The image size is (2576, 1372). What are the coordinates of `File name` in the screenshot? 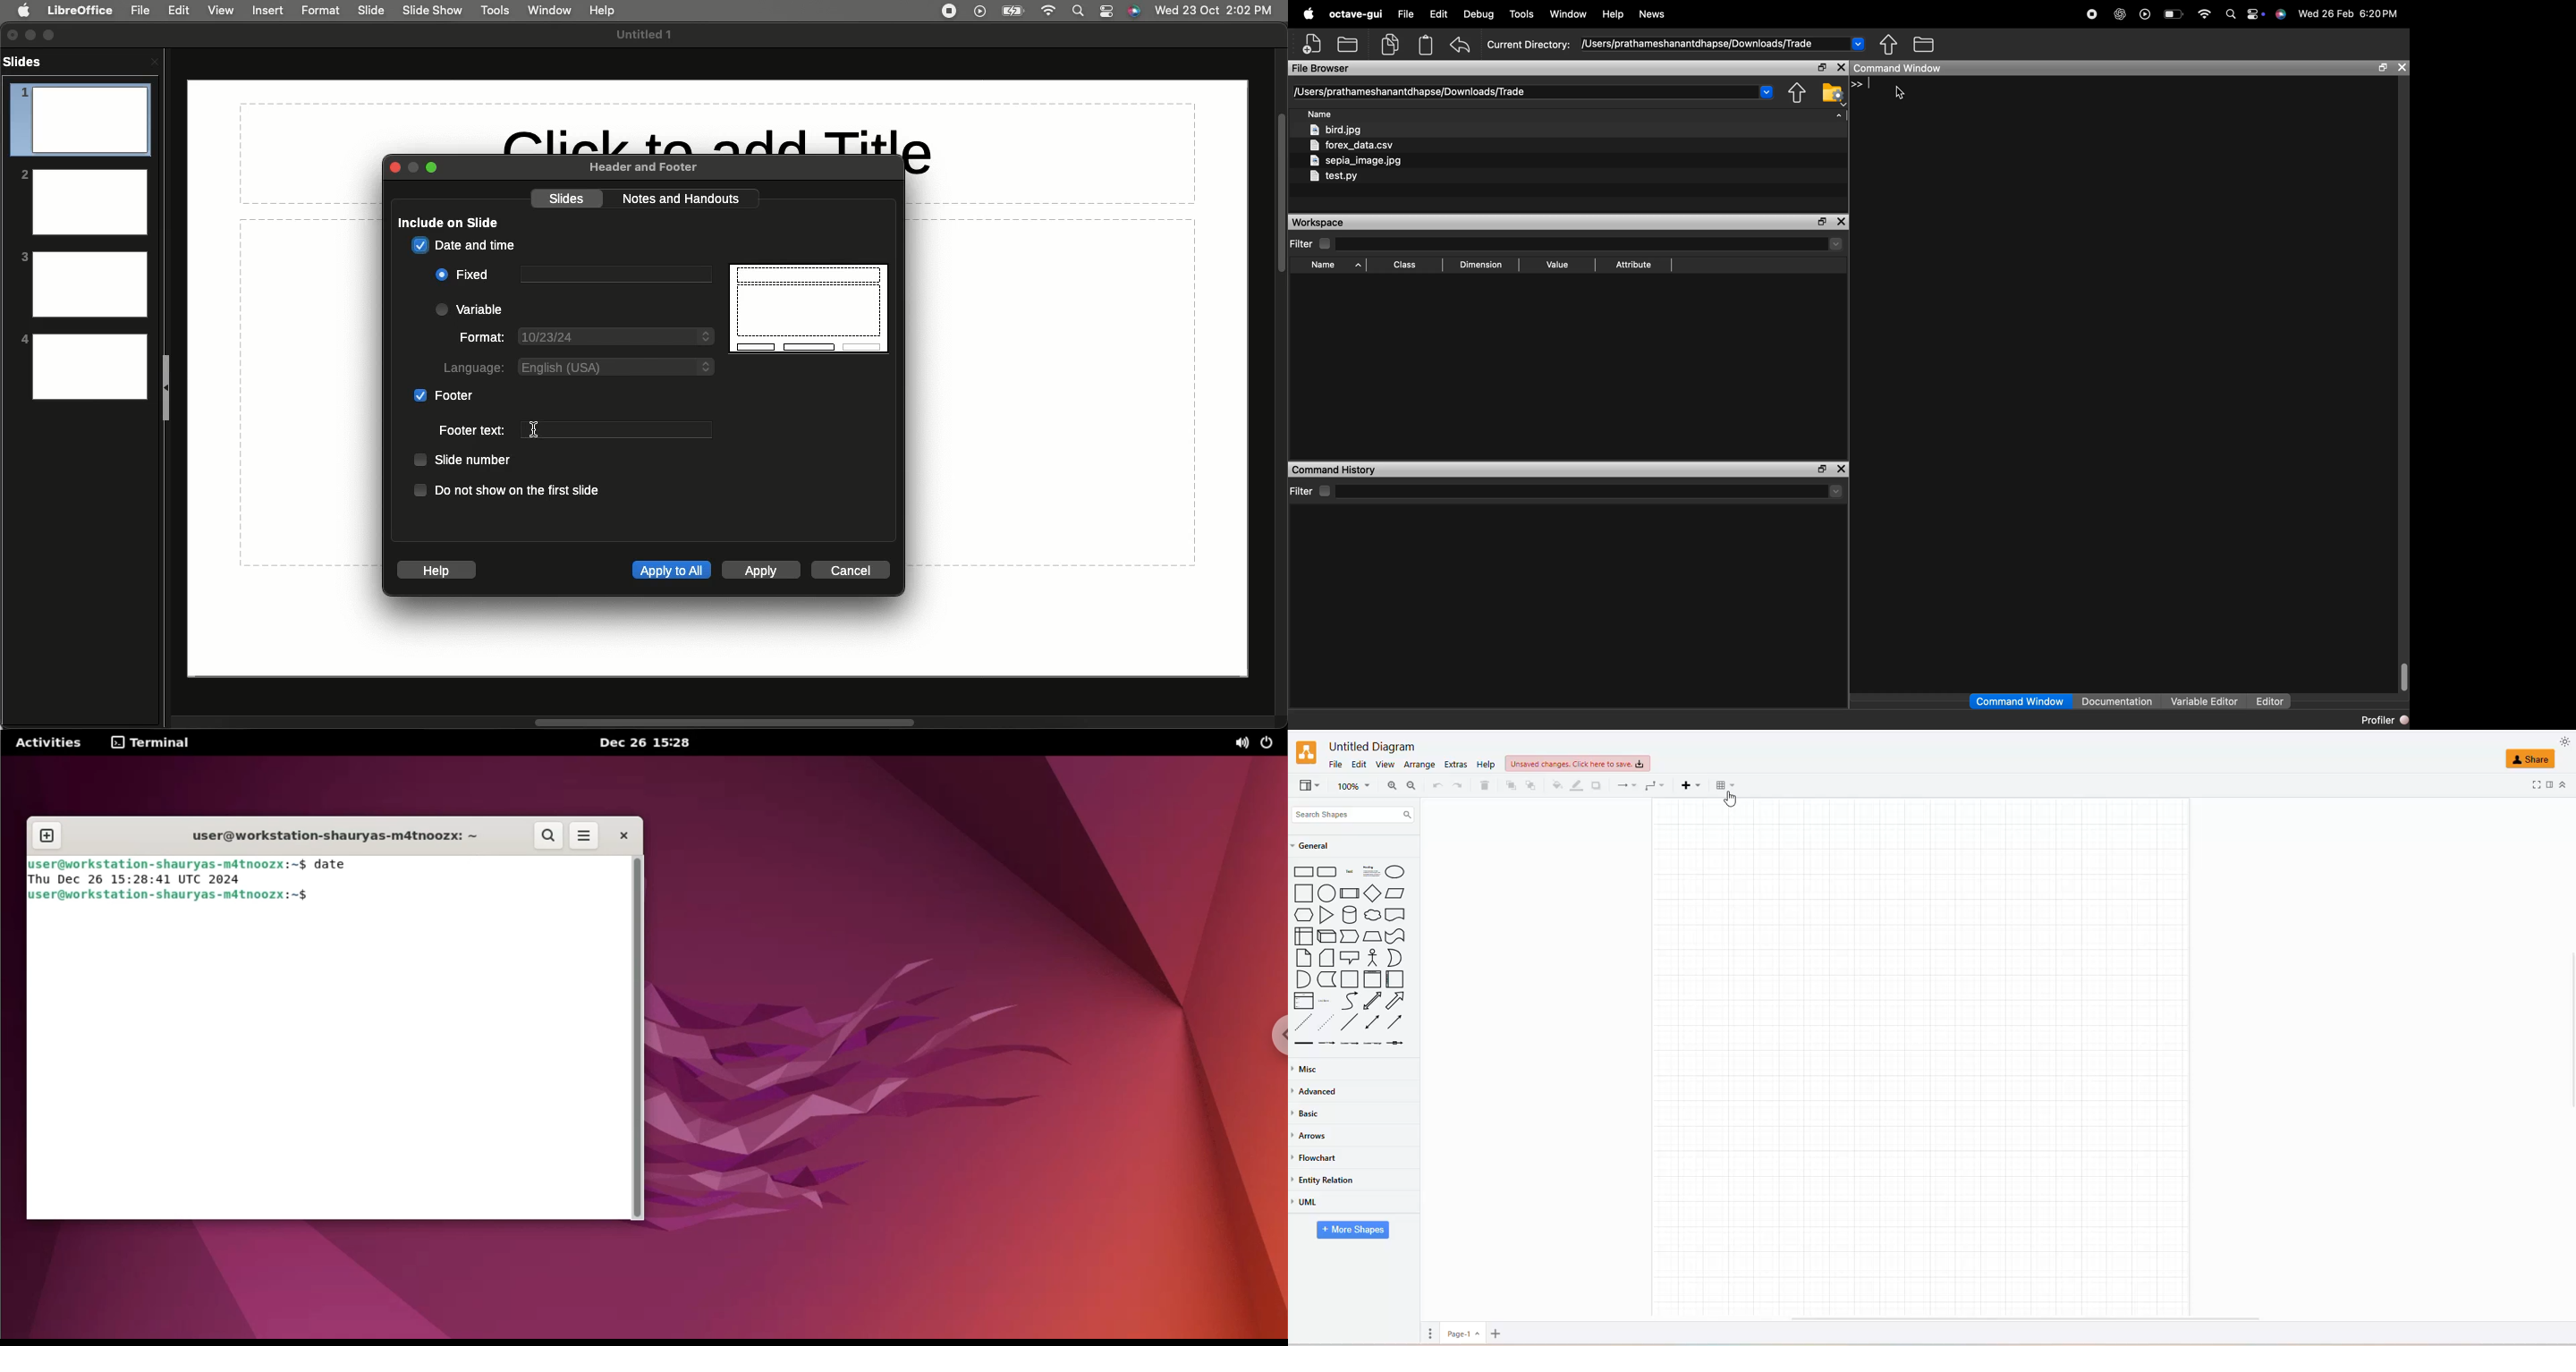 It's located at (648, 35).